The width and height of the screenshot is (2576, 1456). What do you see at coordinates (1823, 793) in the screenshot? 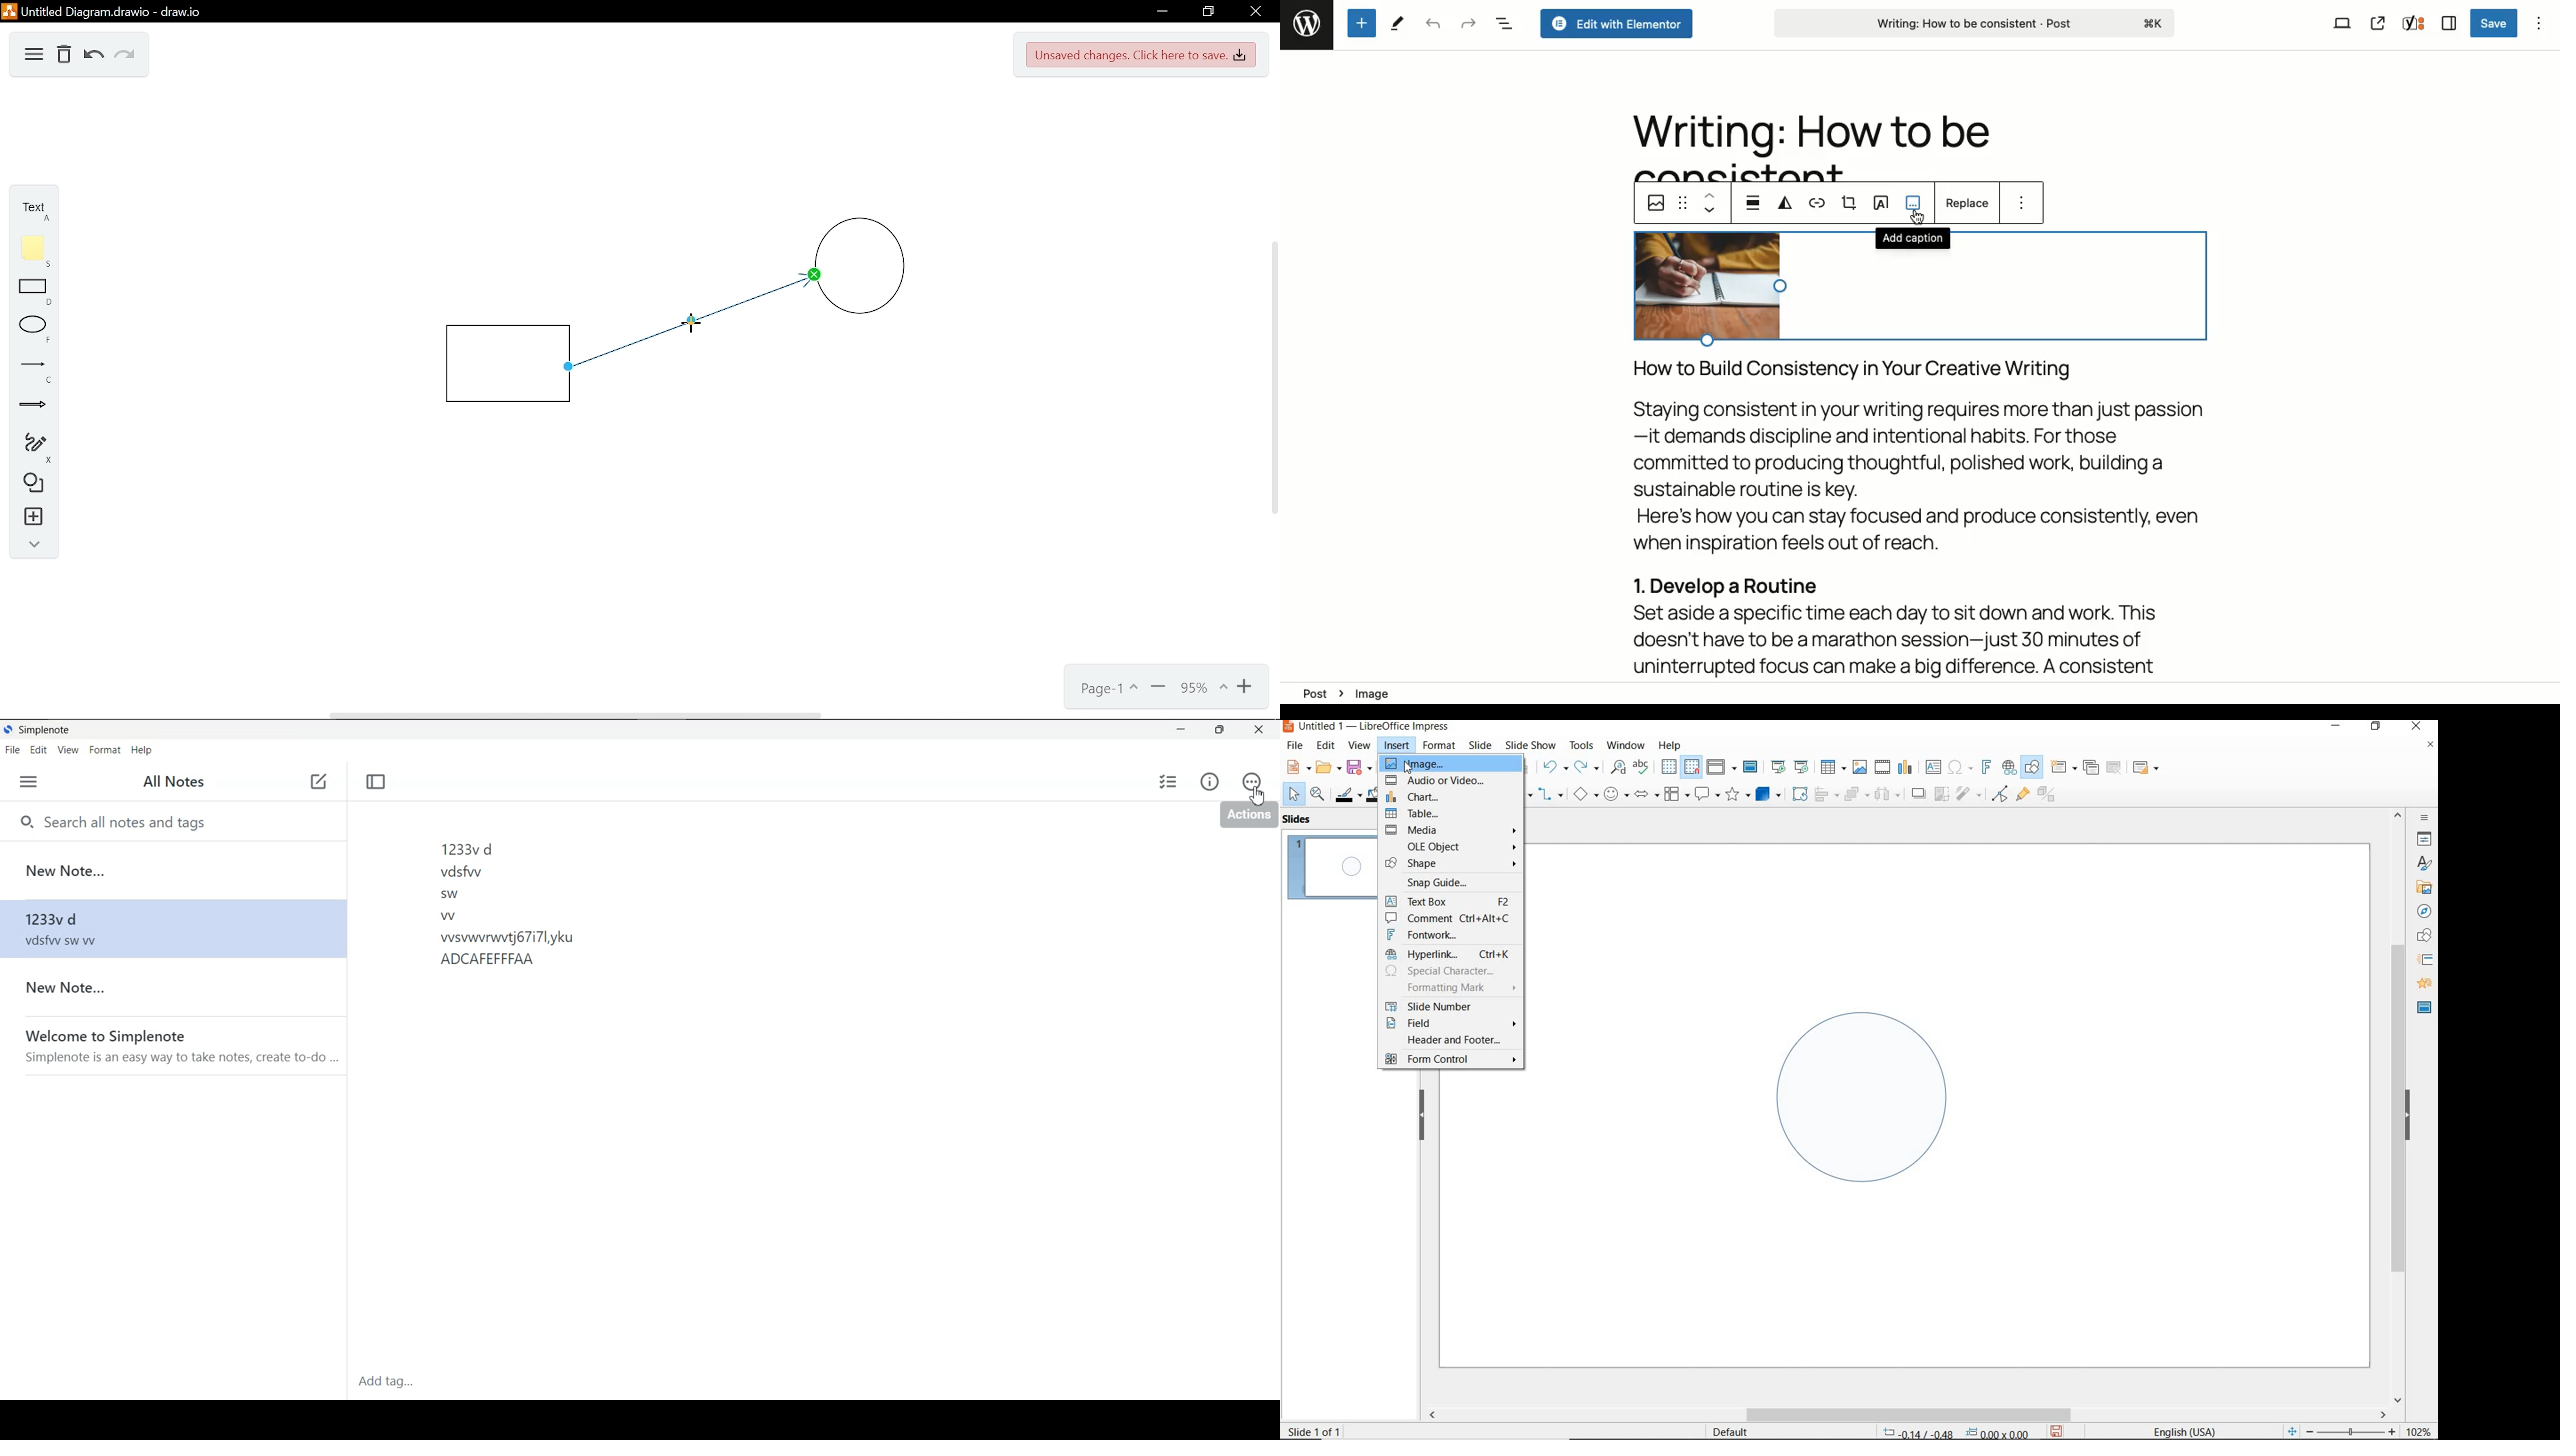
I see `align objects` at bounding box center [1823, 793].